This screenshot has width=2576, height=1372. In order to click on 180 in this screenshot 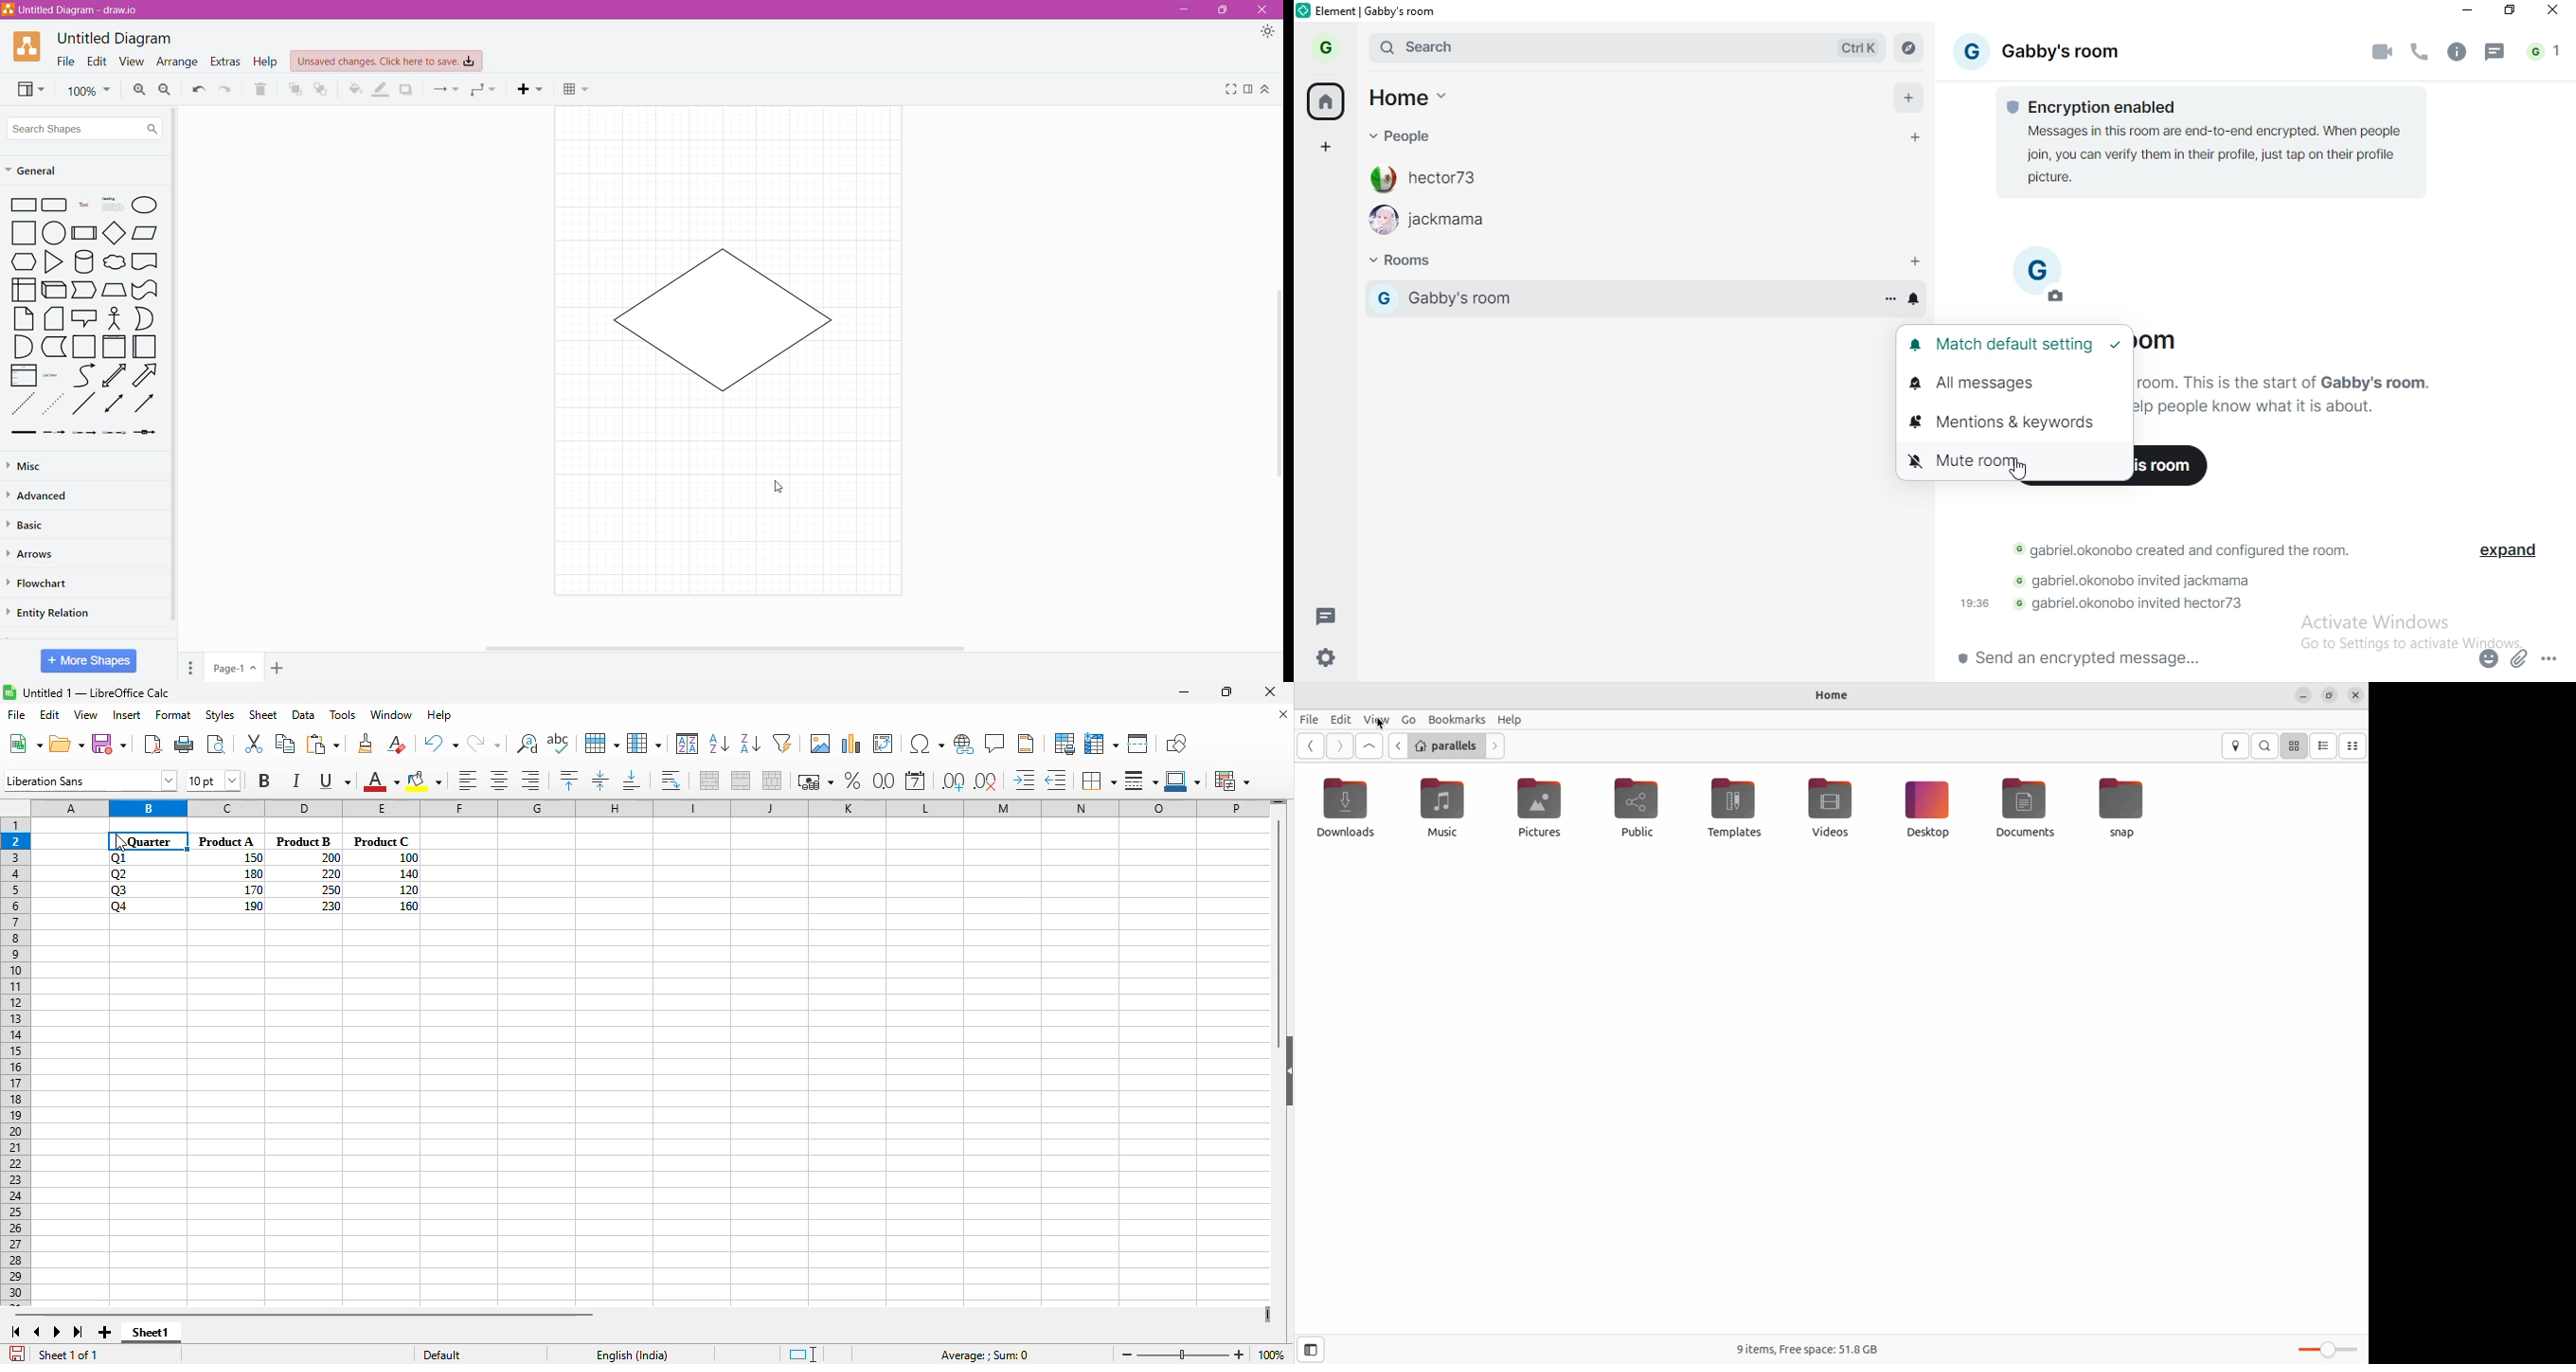, I will do `click(253, 873)`.